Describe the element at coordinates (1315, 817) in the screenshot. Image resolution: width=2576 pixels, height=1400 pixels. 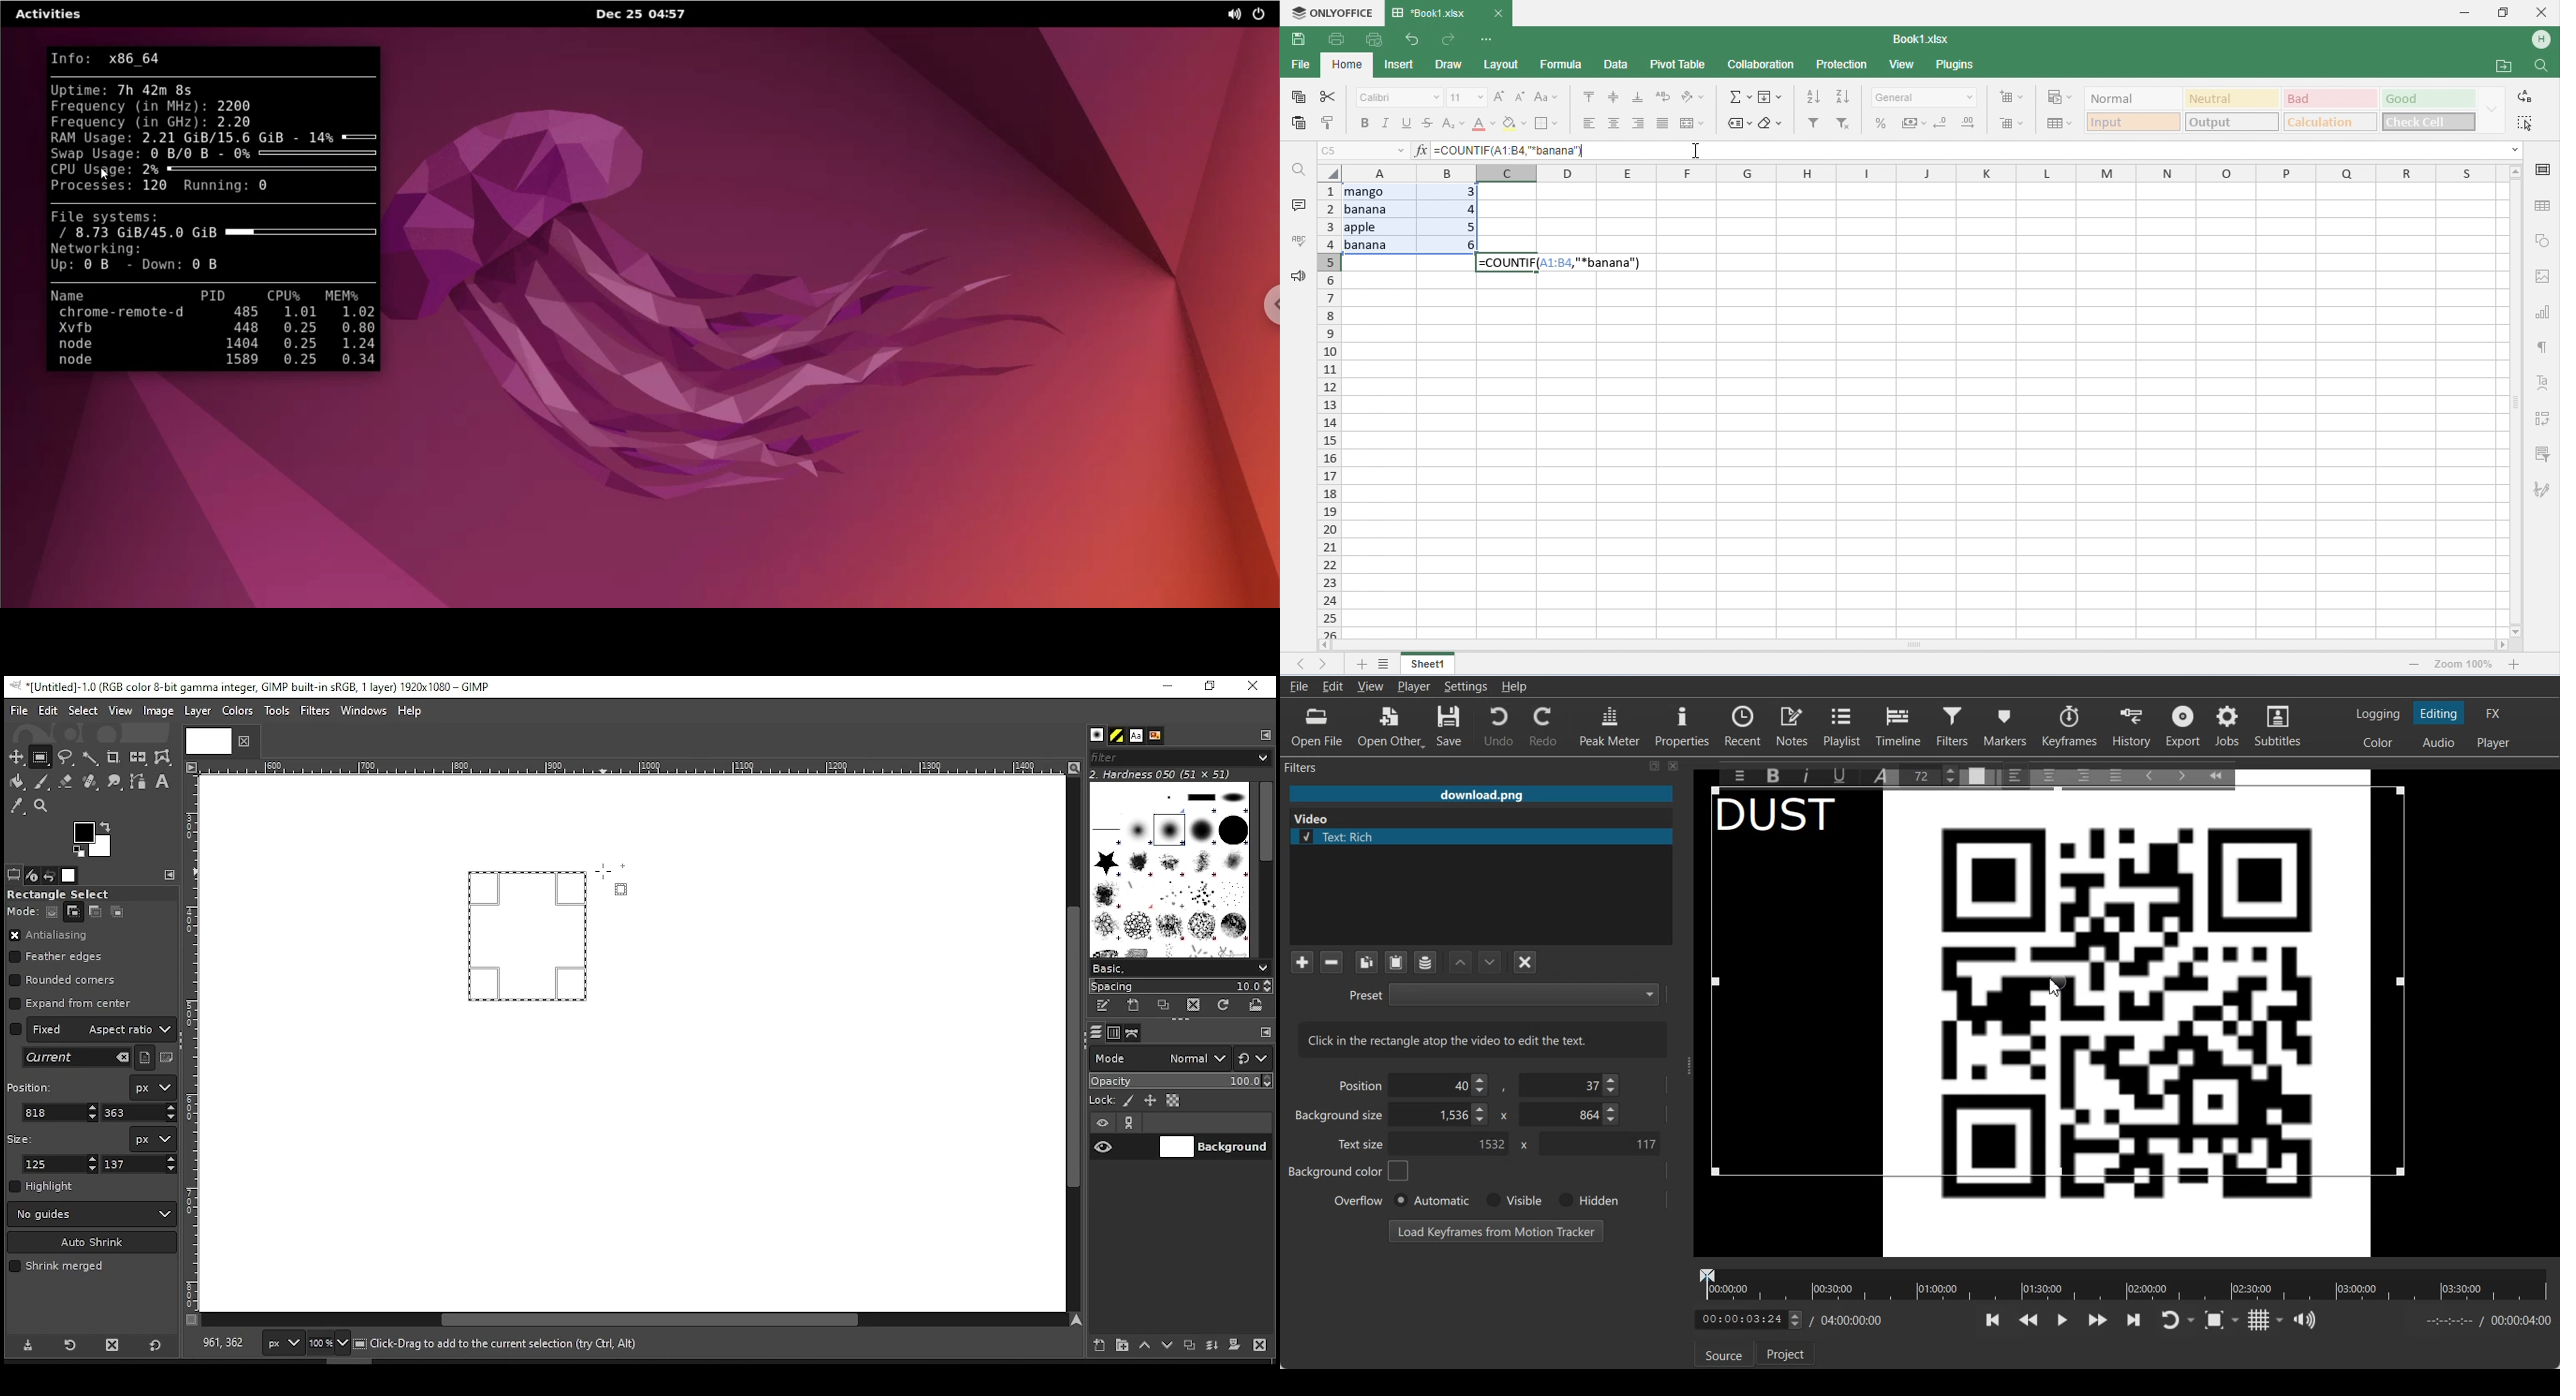
I see `Video` at that location.